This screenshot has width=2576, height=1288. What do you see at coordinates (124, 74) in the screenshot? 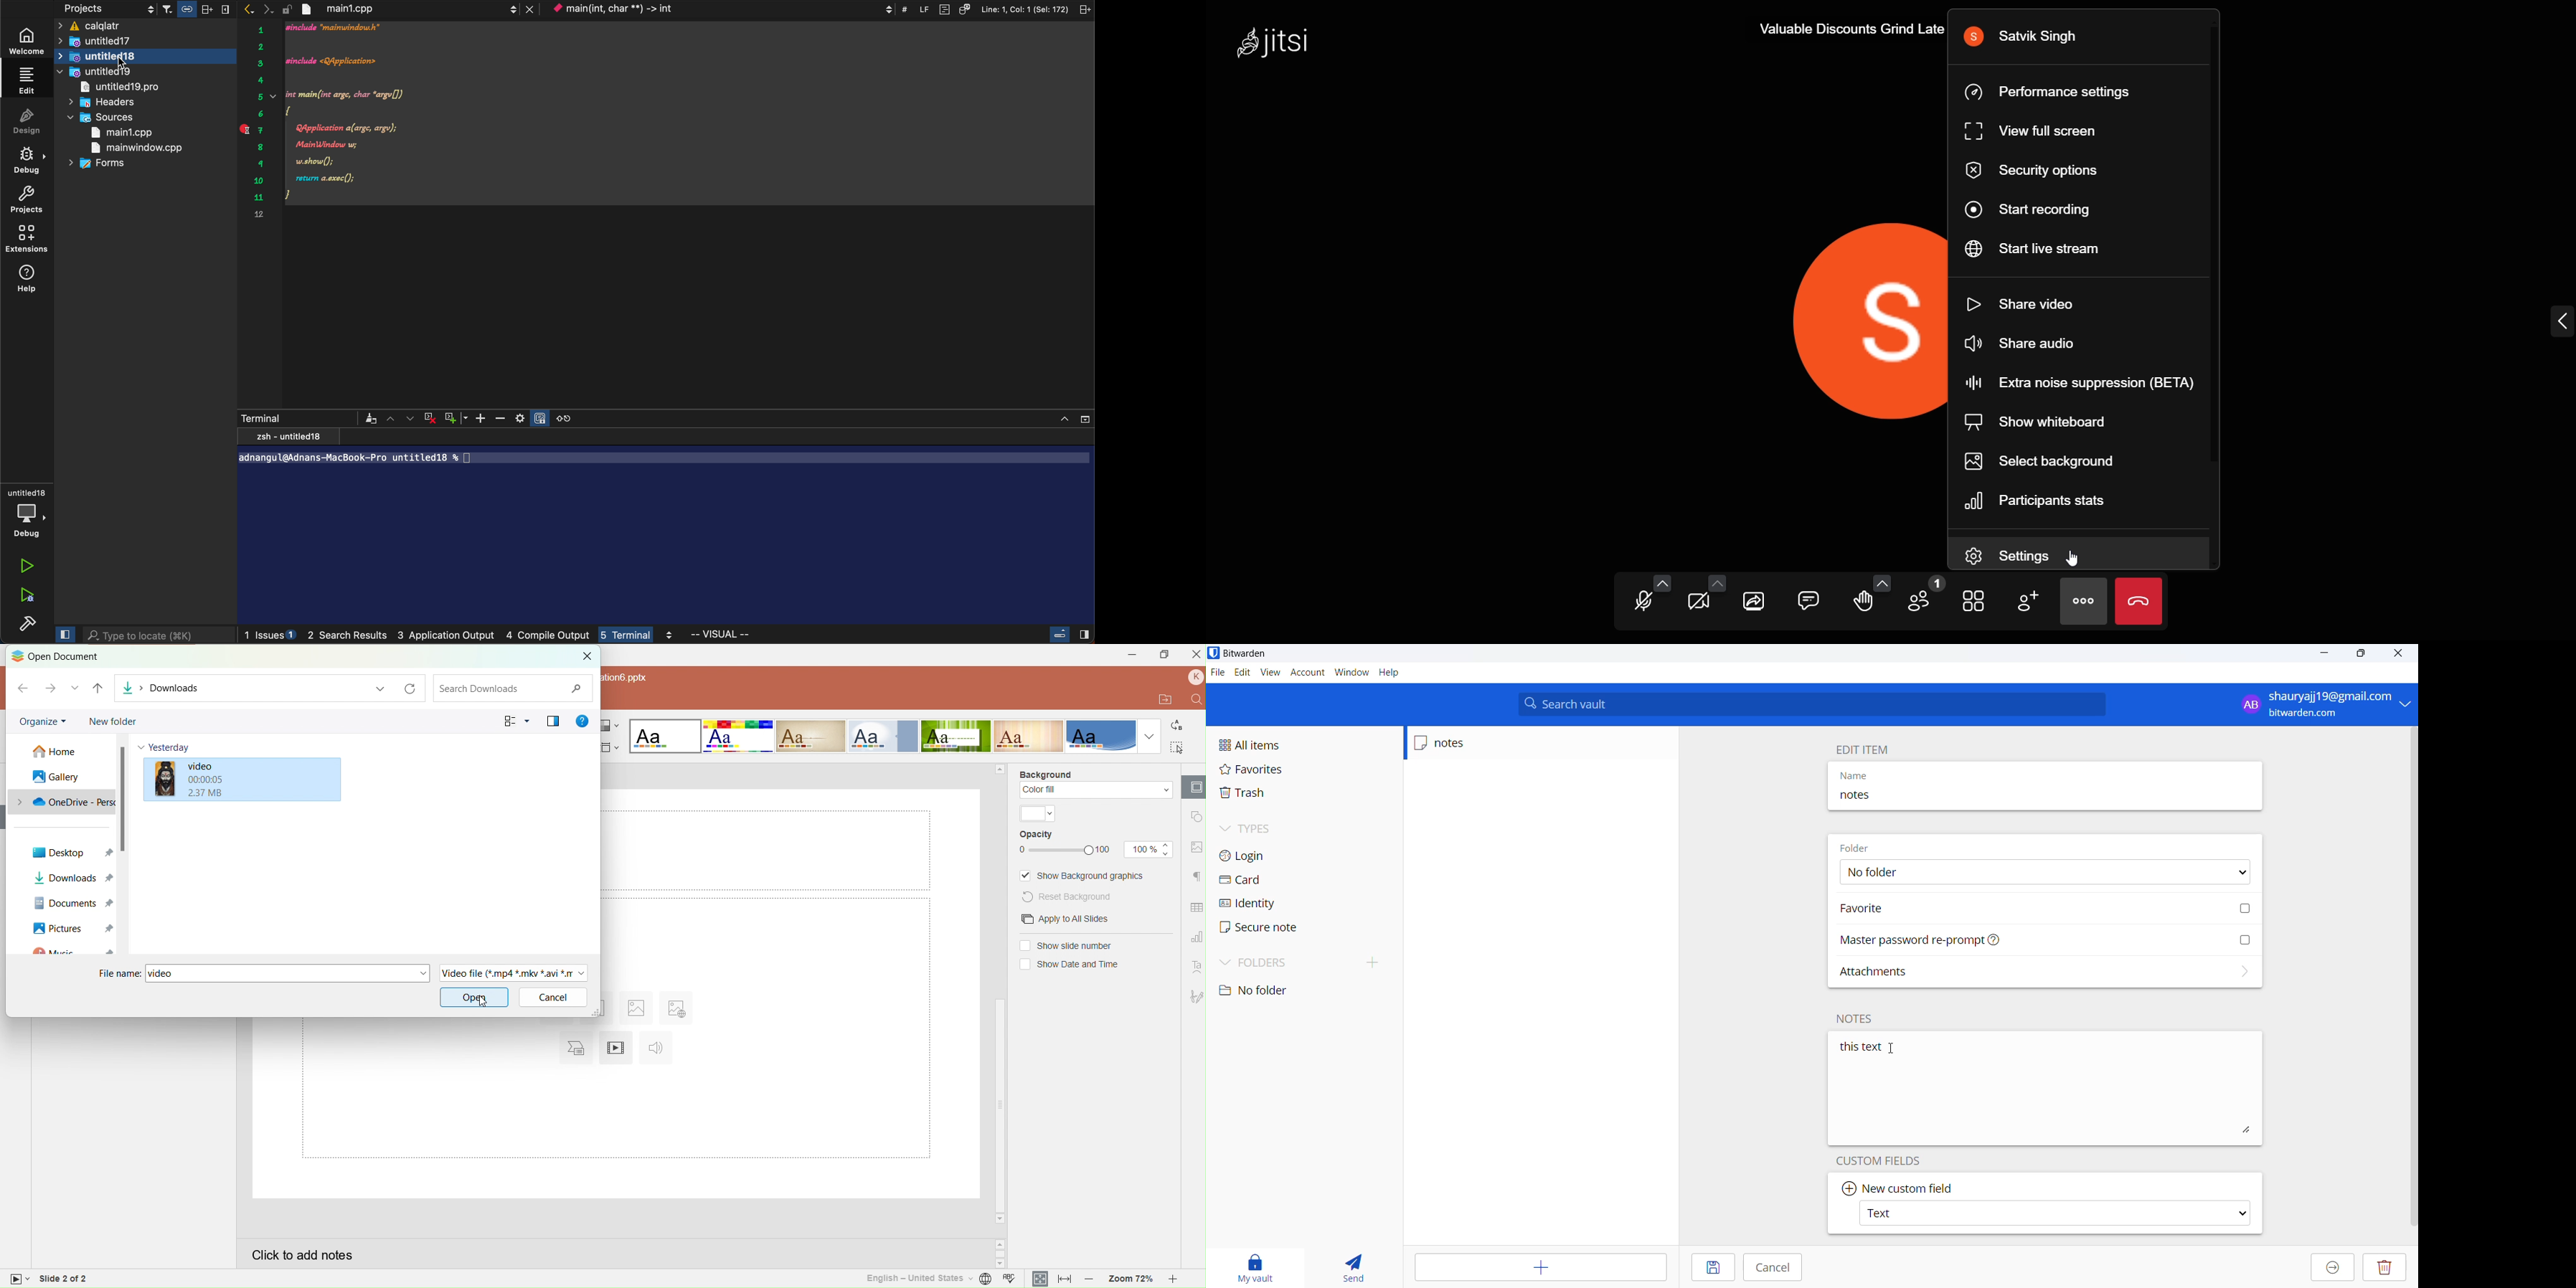
I see `untitled19` at bounding box center [124, 74].